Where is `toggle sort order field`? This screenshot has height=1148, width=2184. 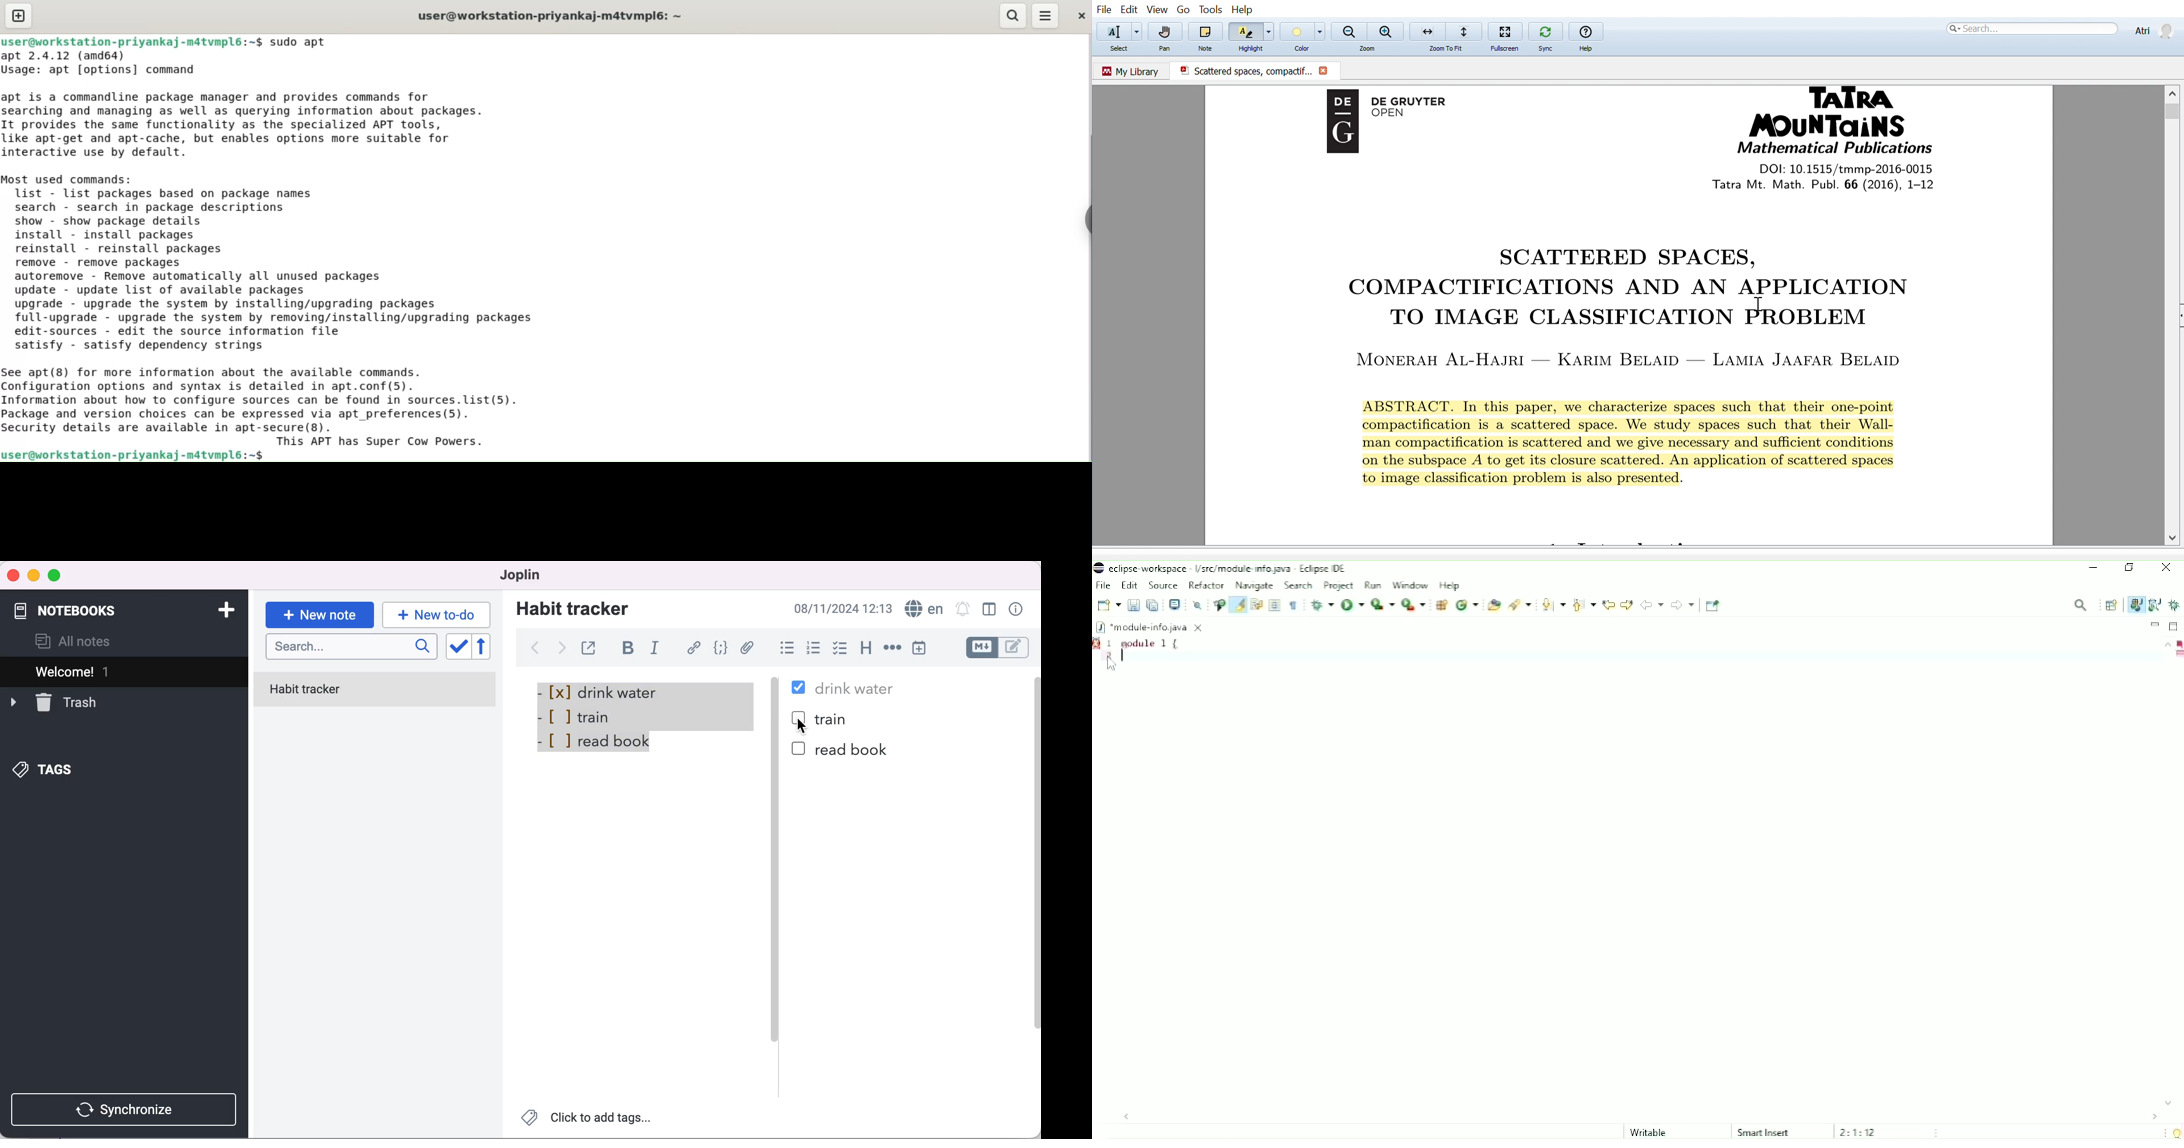 toggle sort order field is located at coordinates (457, 647).